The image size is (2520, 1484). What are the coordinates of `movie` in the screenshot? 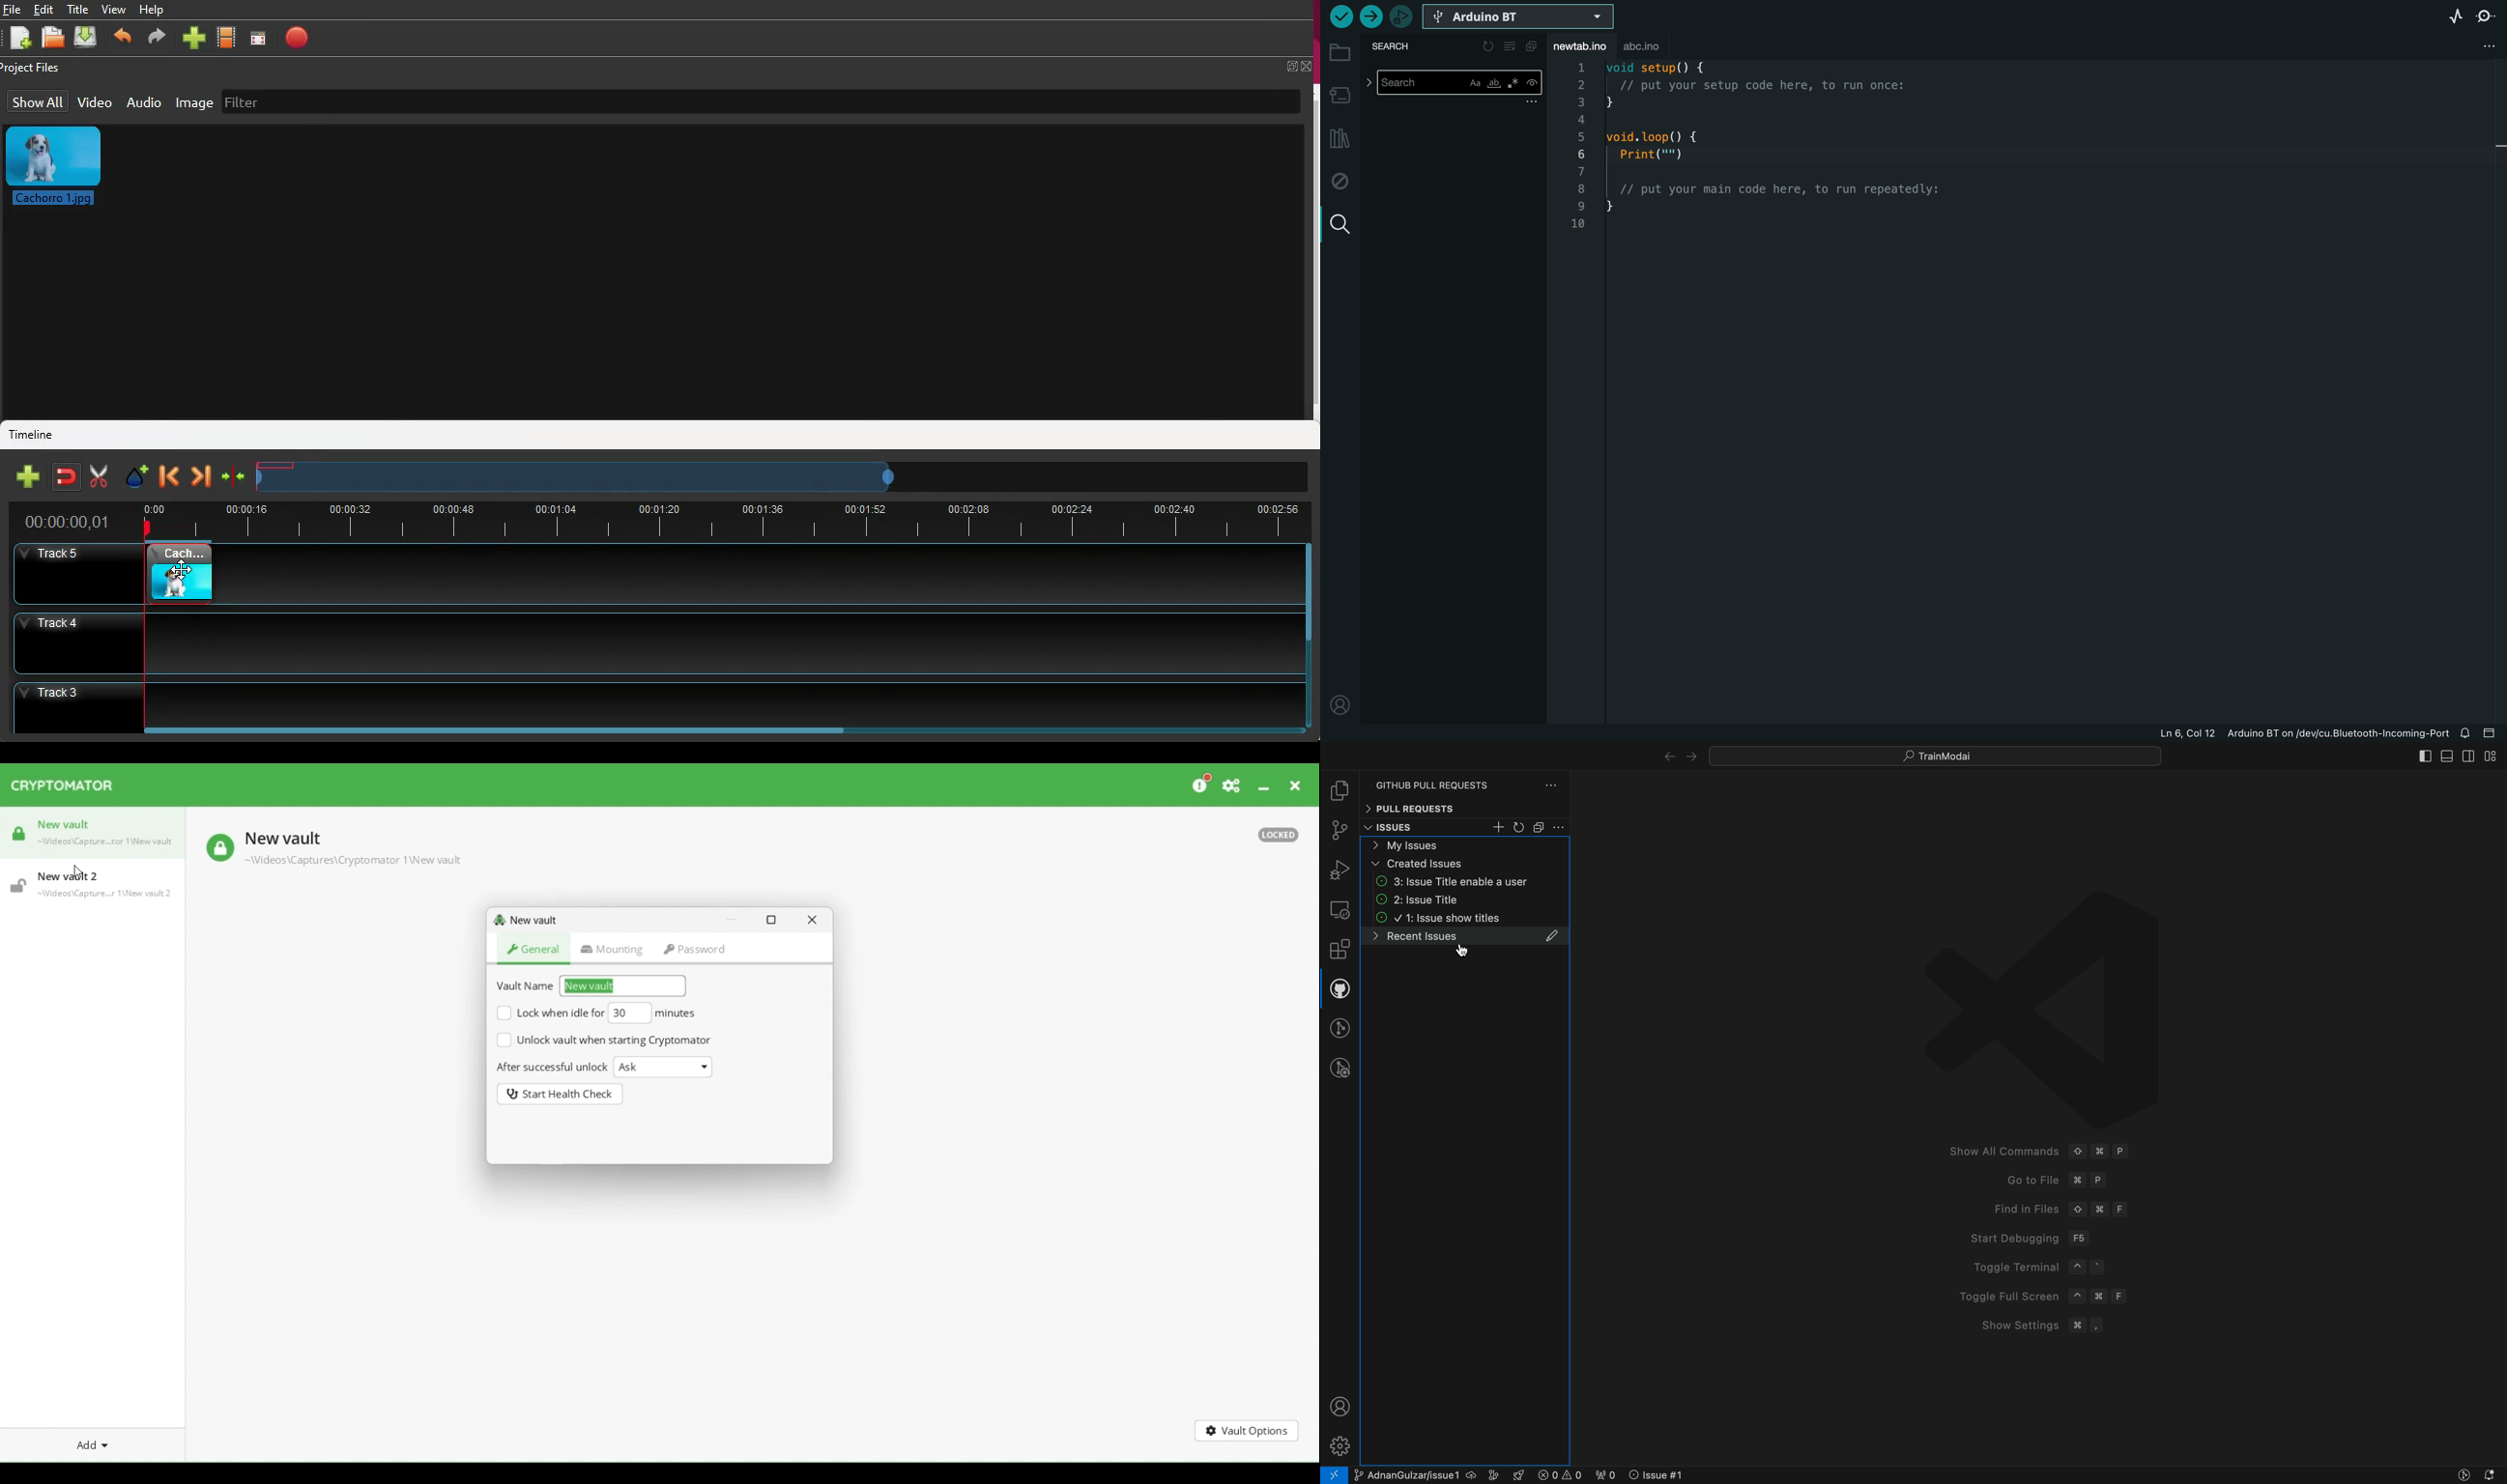 It's located at (229, 37).